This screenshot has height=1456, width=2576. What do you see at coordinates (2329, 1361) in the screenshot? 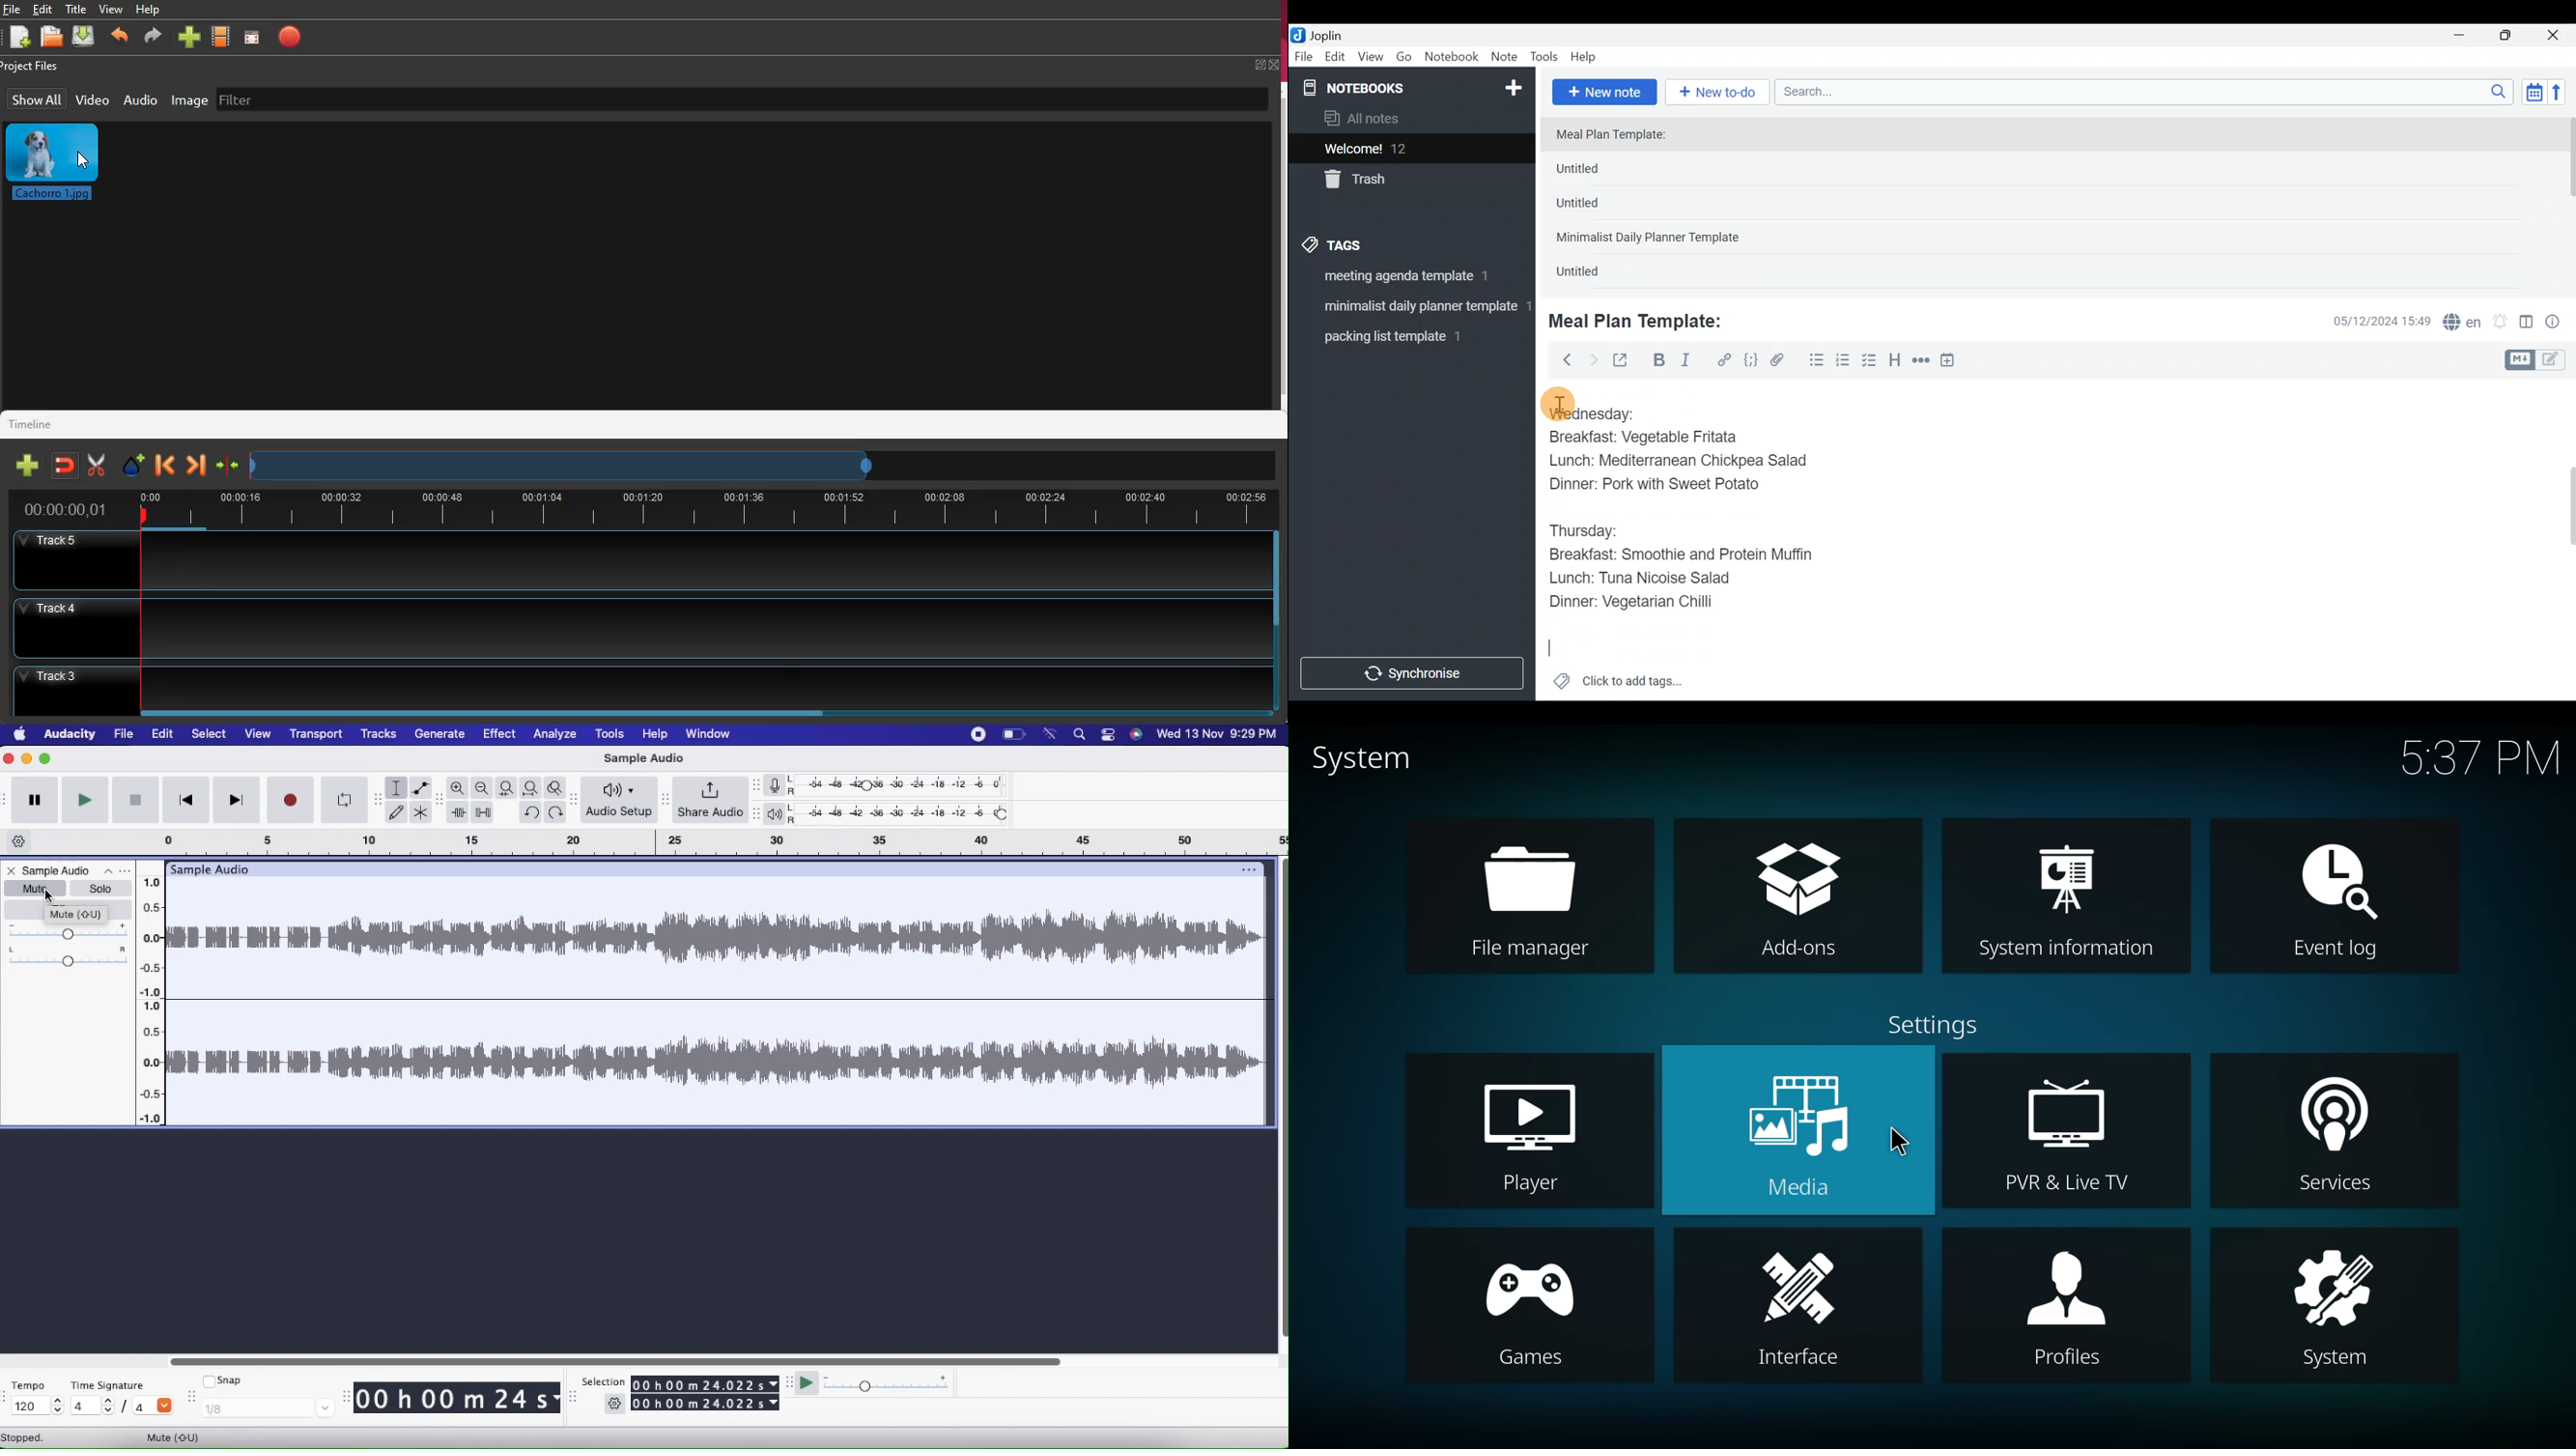
I see `System` at bounding box center [2329, 1361].